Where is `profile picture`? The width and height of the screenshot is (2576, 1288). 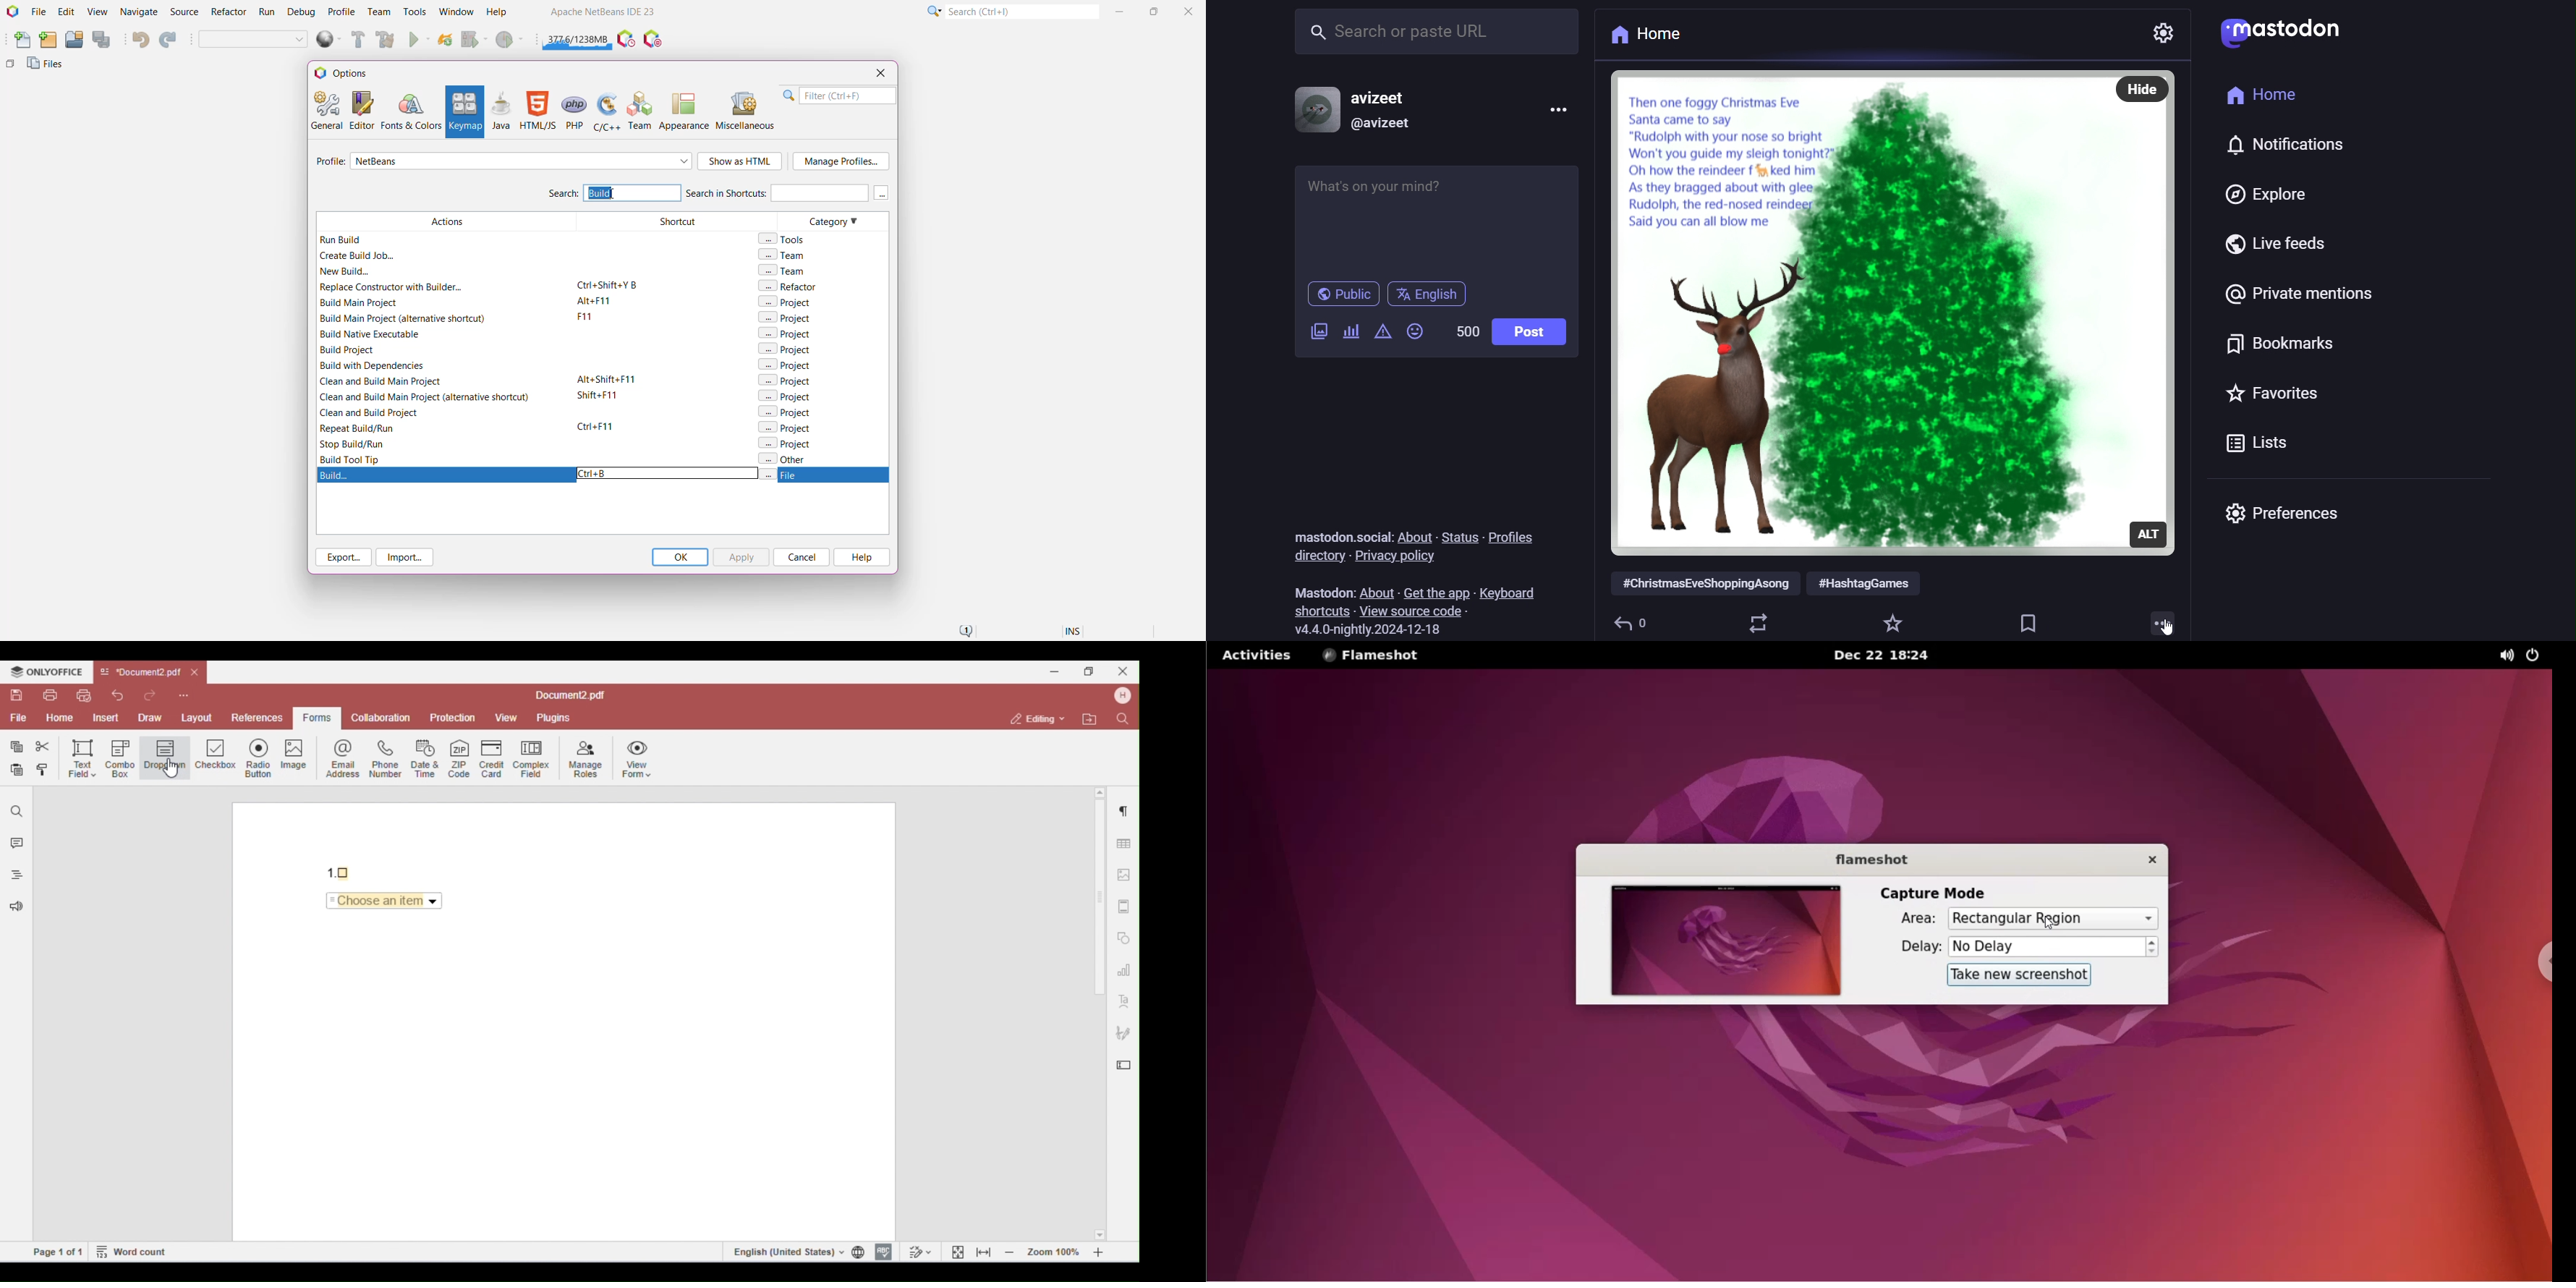 profile picture is located at coordinates (1317, 107).